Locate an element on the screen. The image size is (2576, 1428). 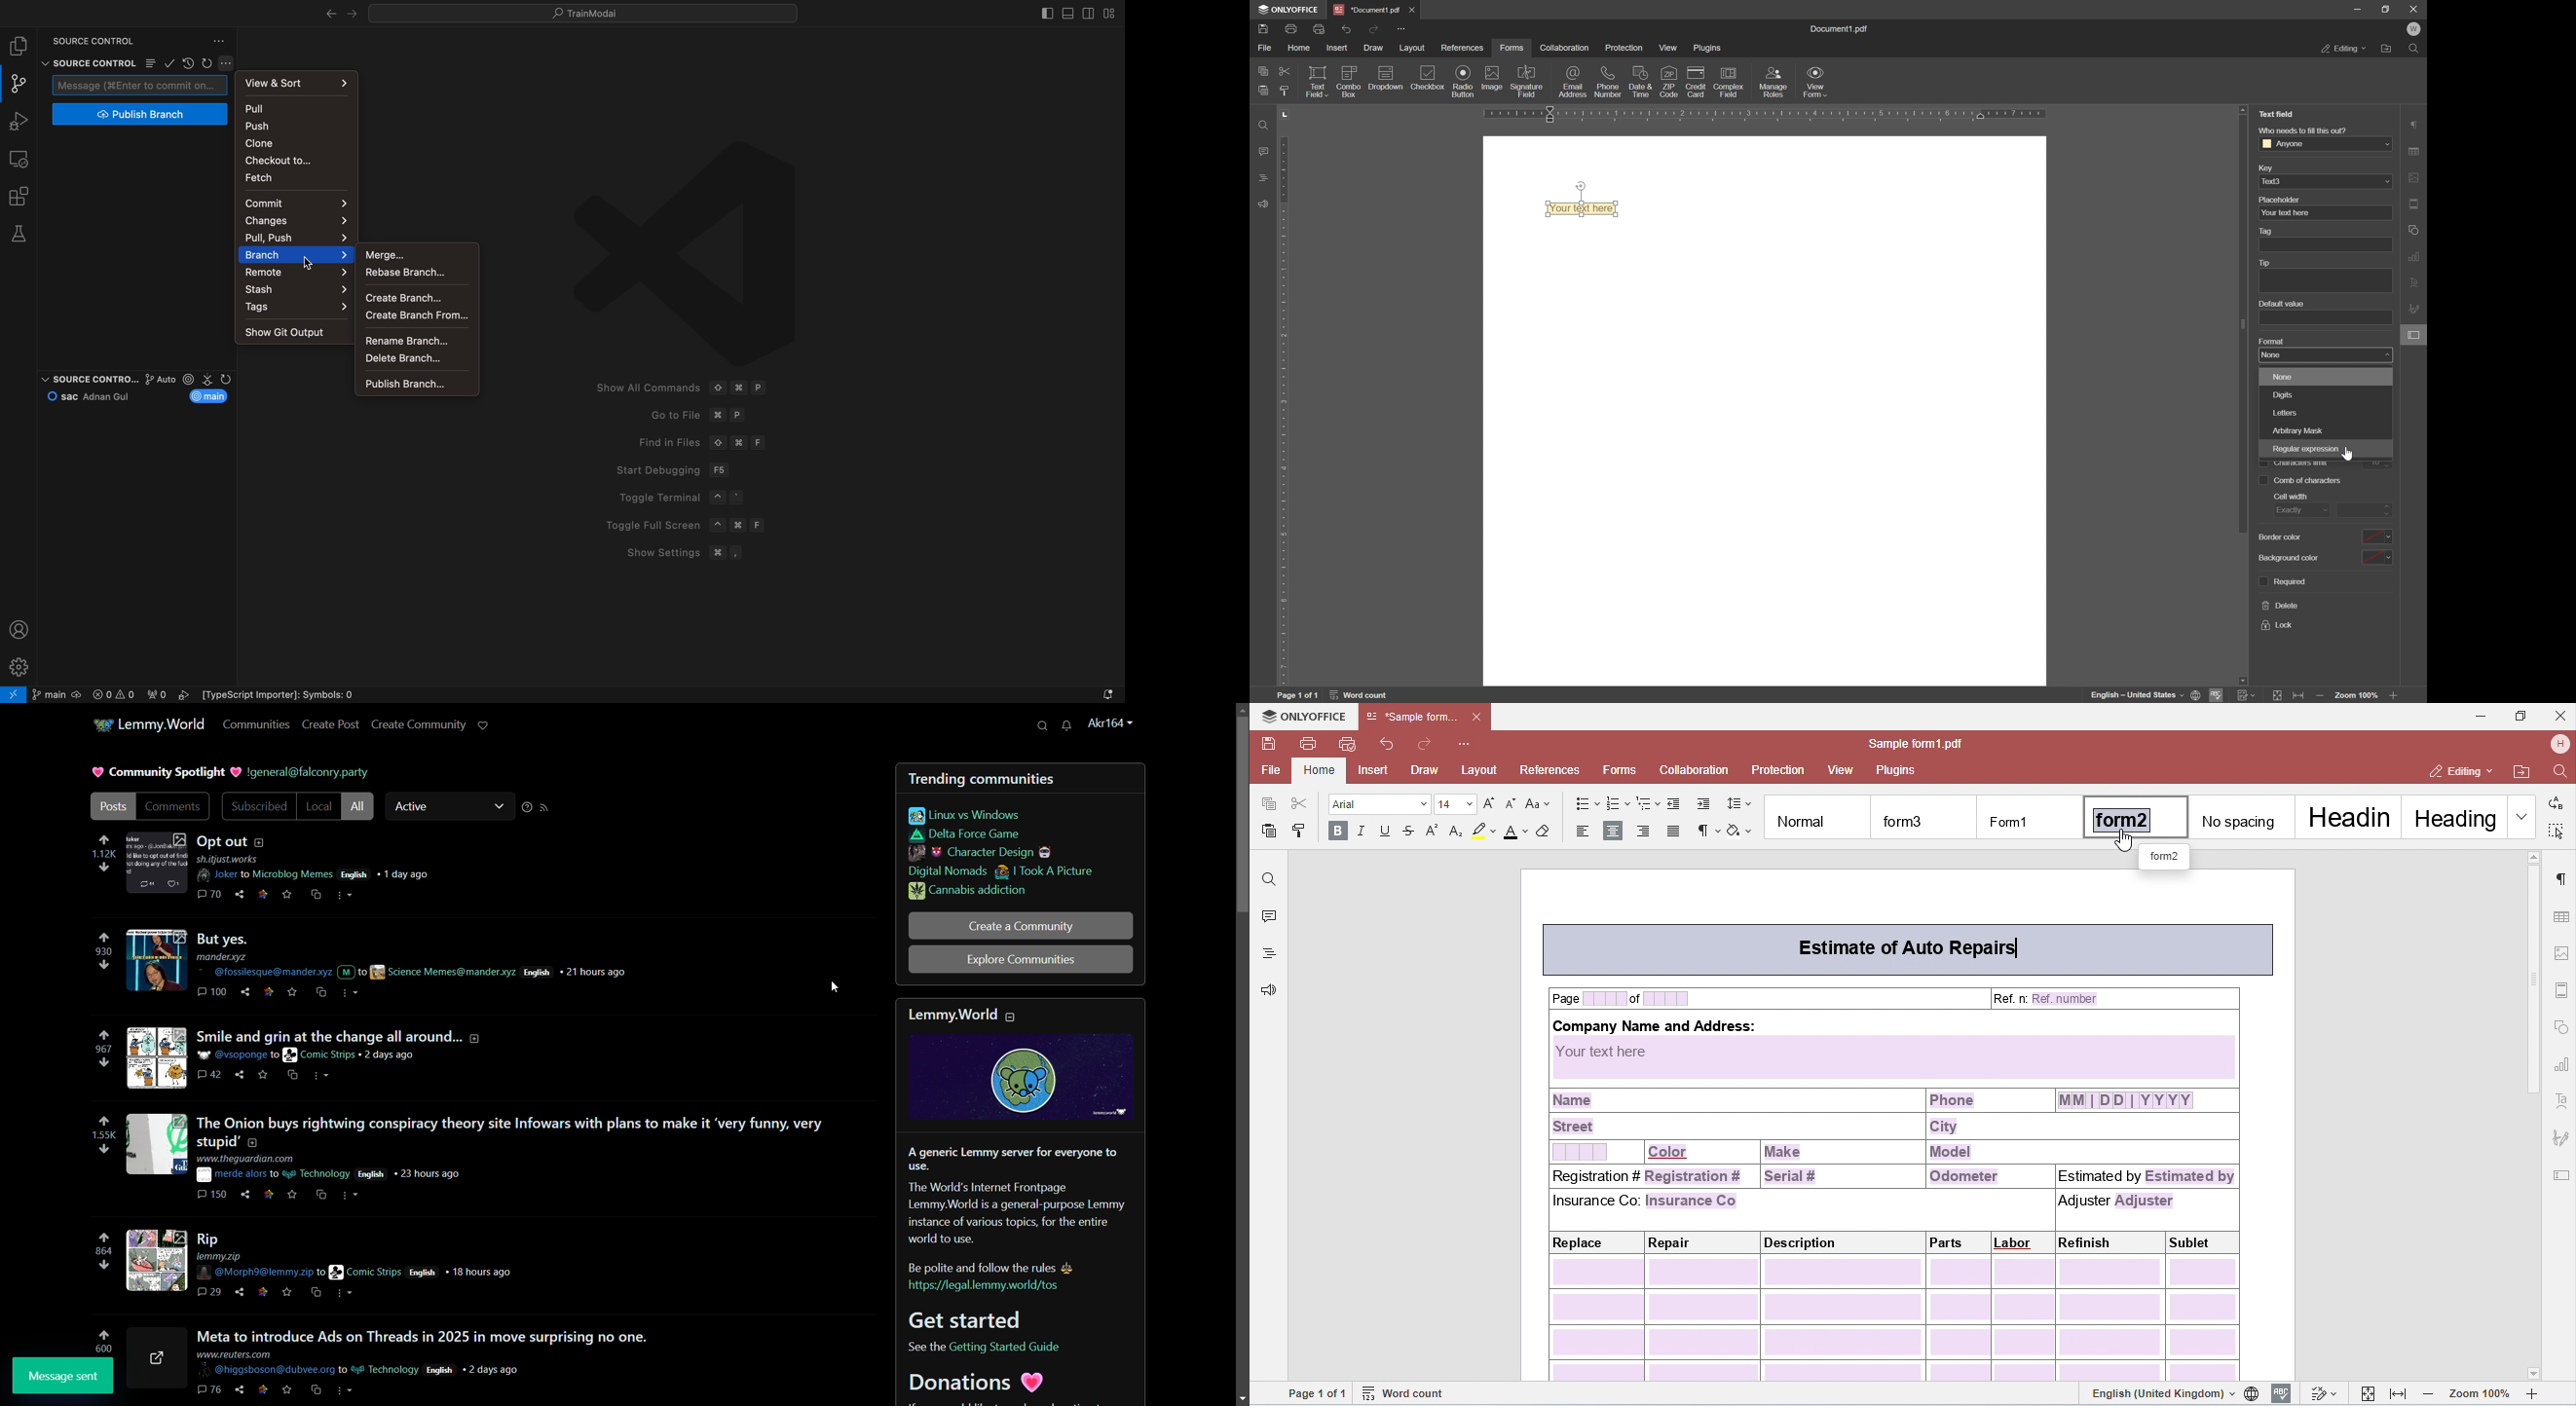
link is located at coordinates (266, 1289).